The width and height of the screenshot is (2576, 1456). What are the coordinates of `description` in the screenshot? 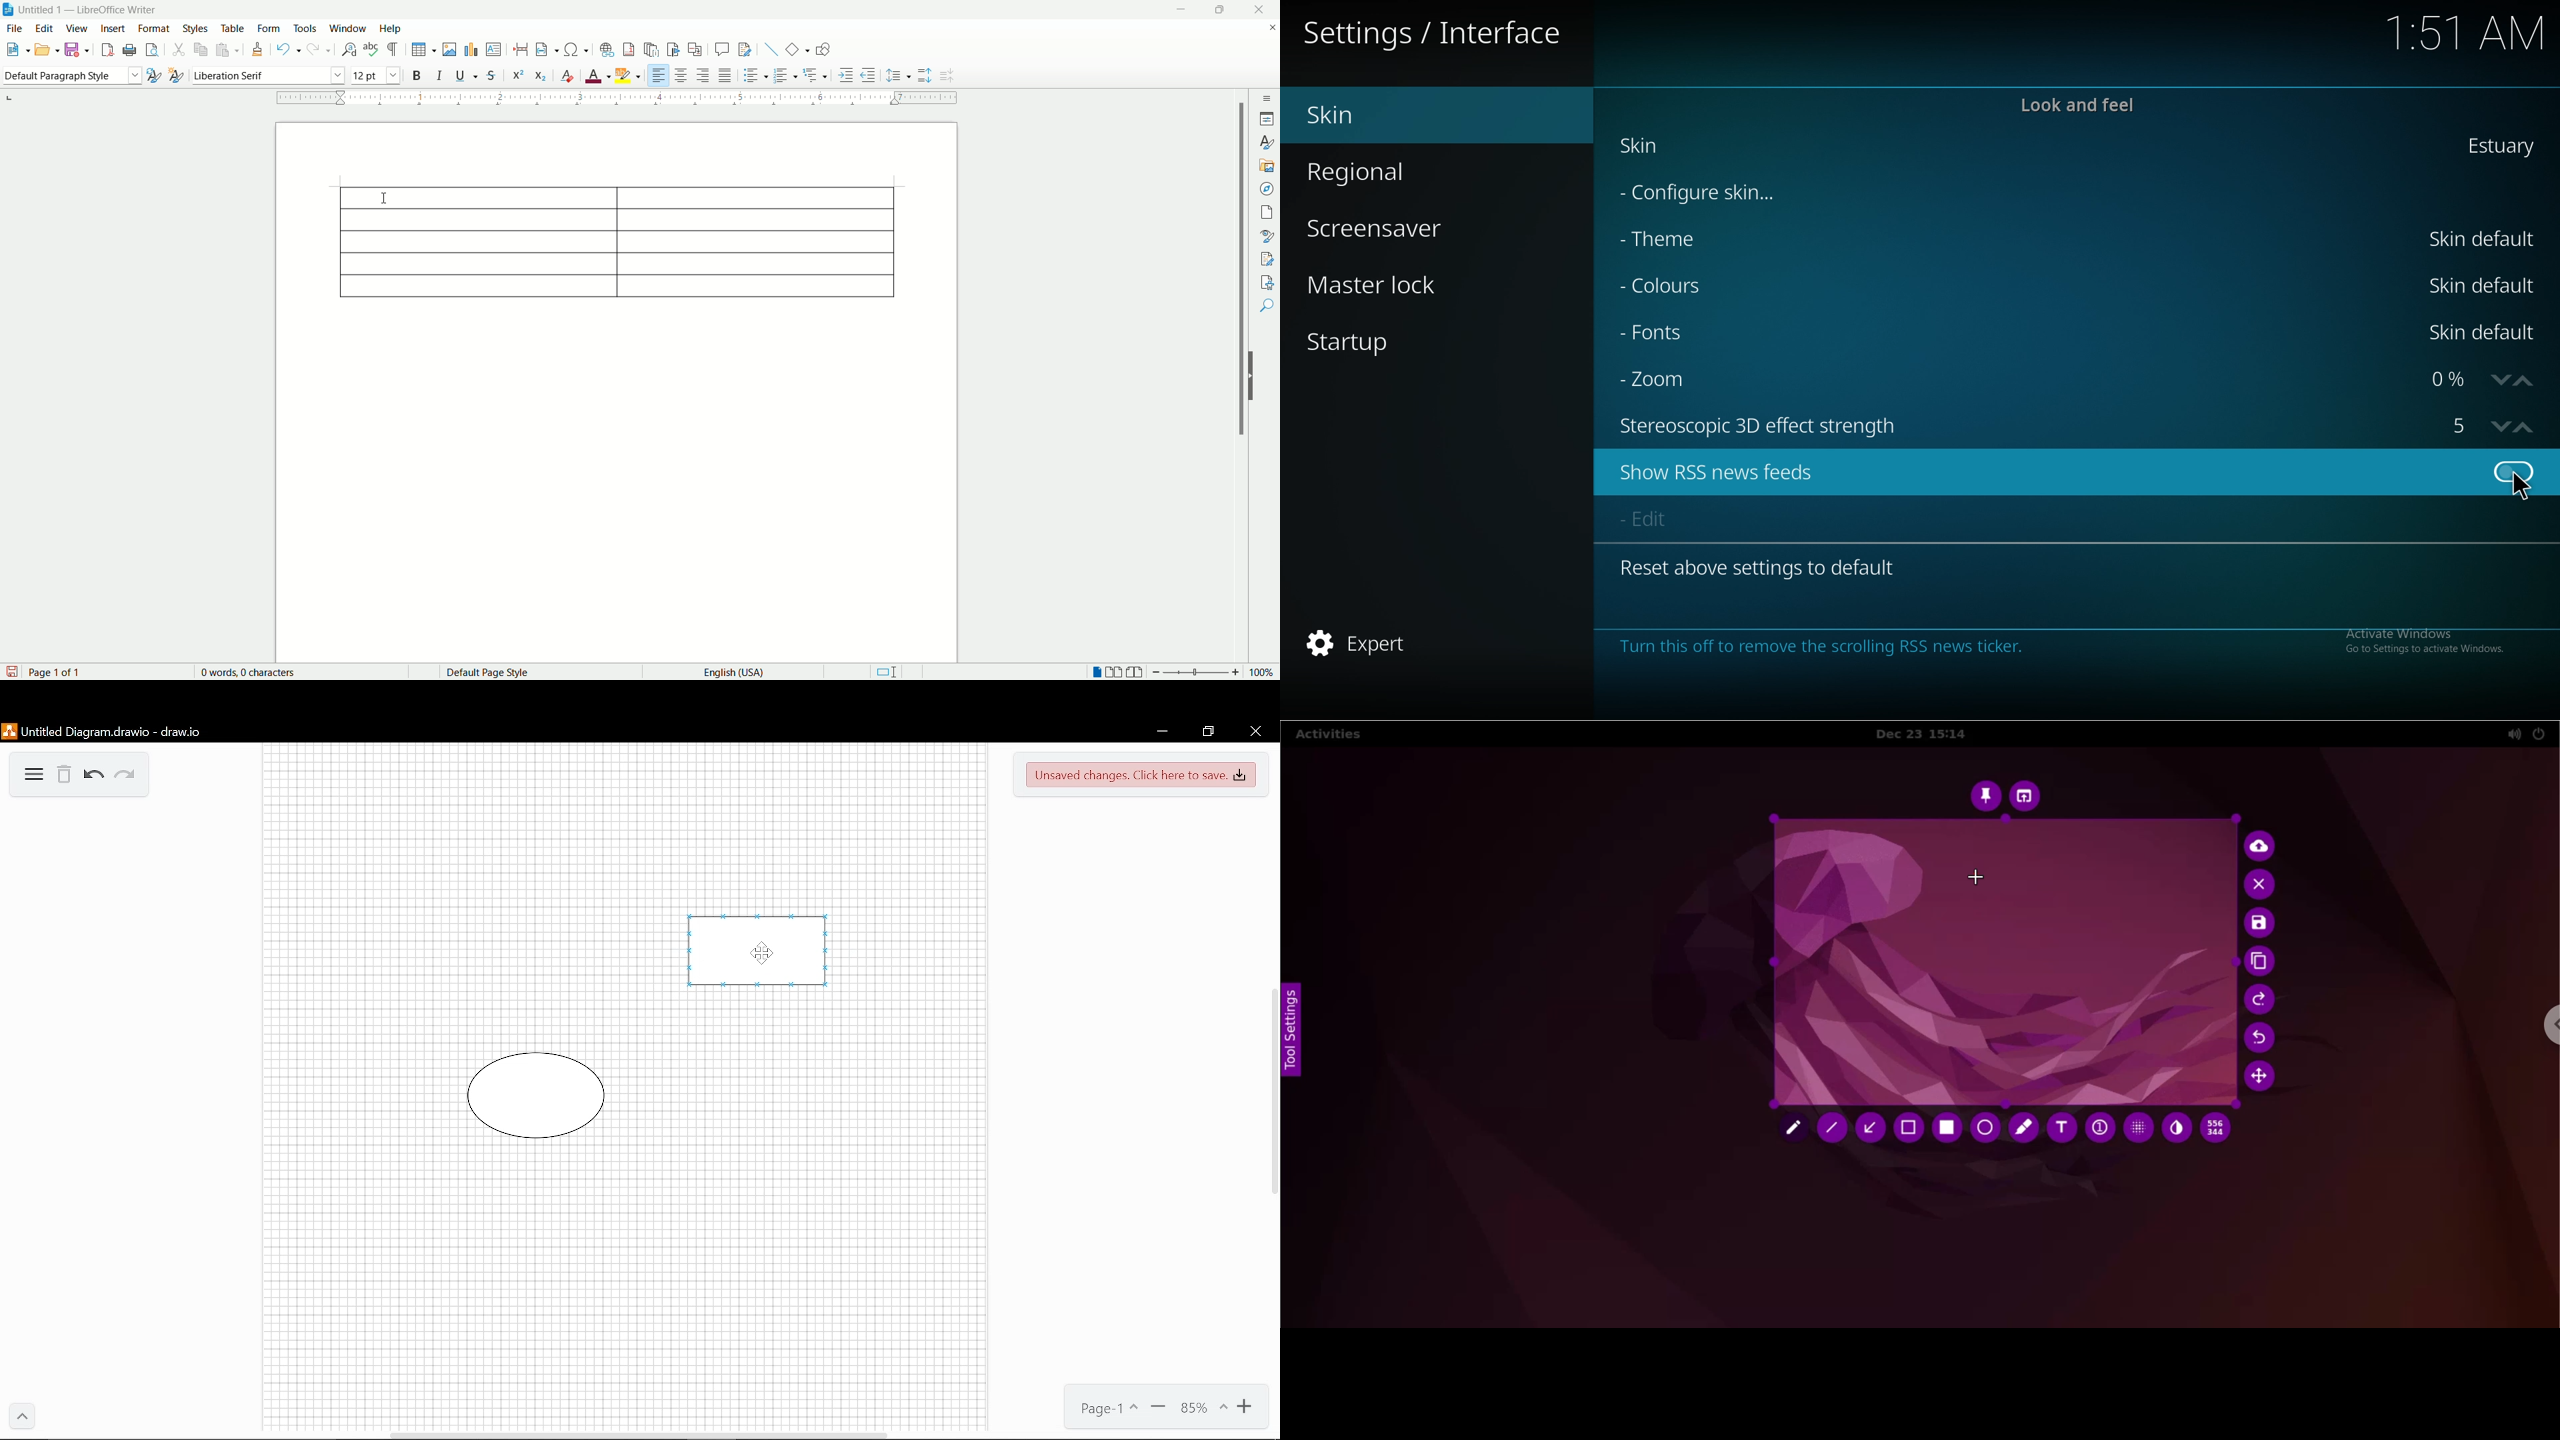 It's located at (1832, 645).